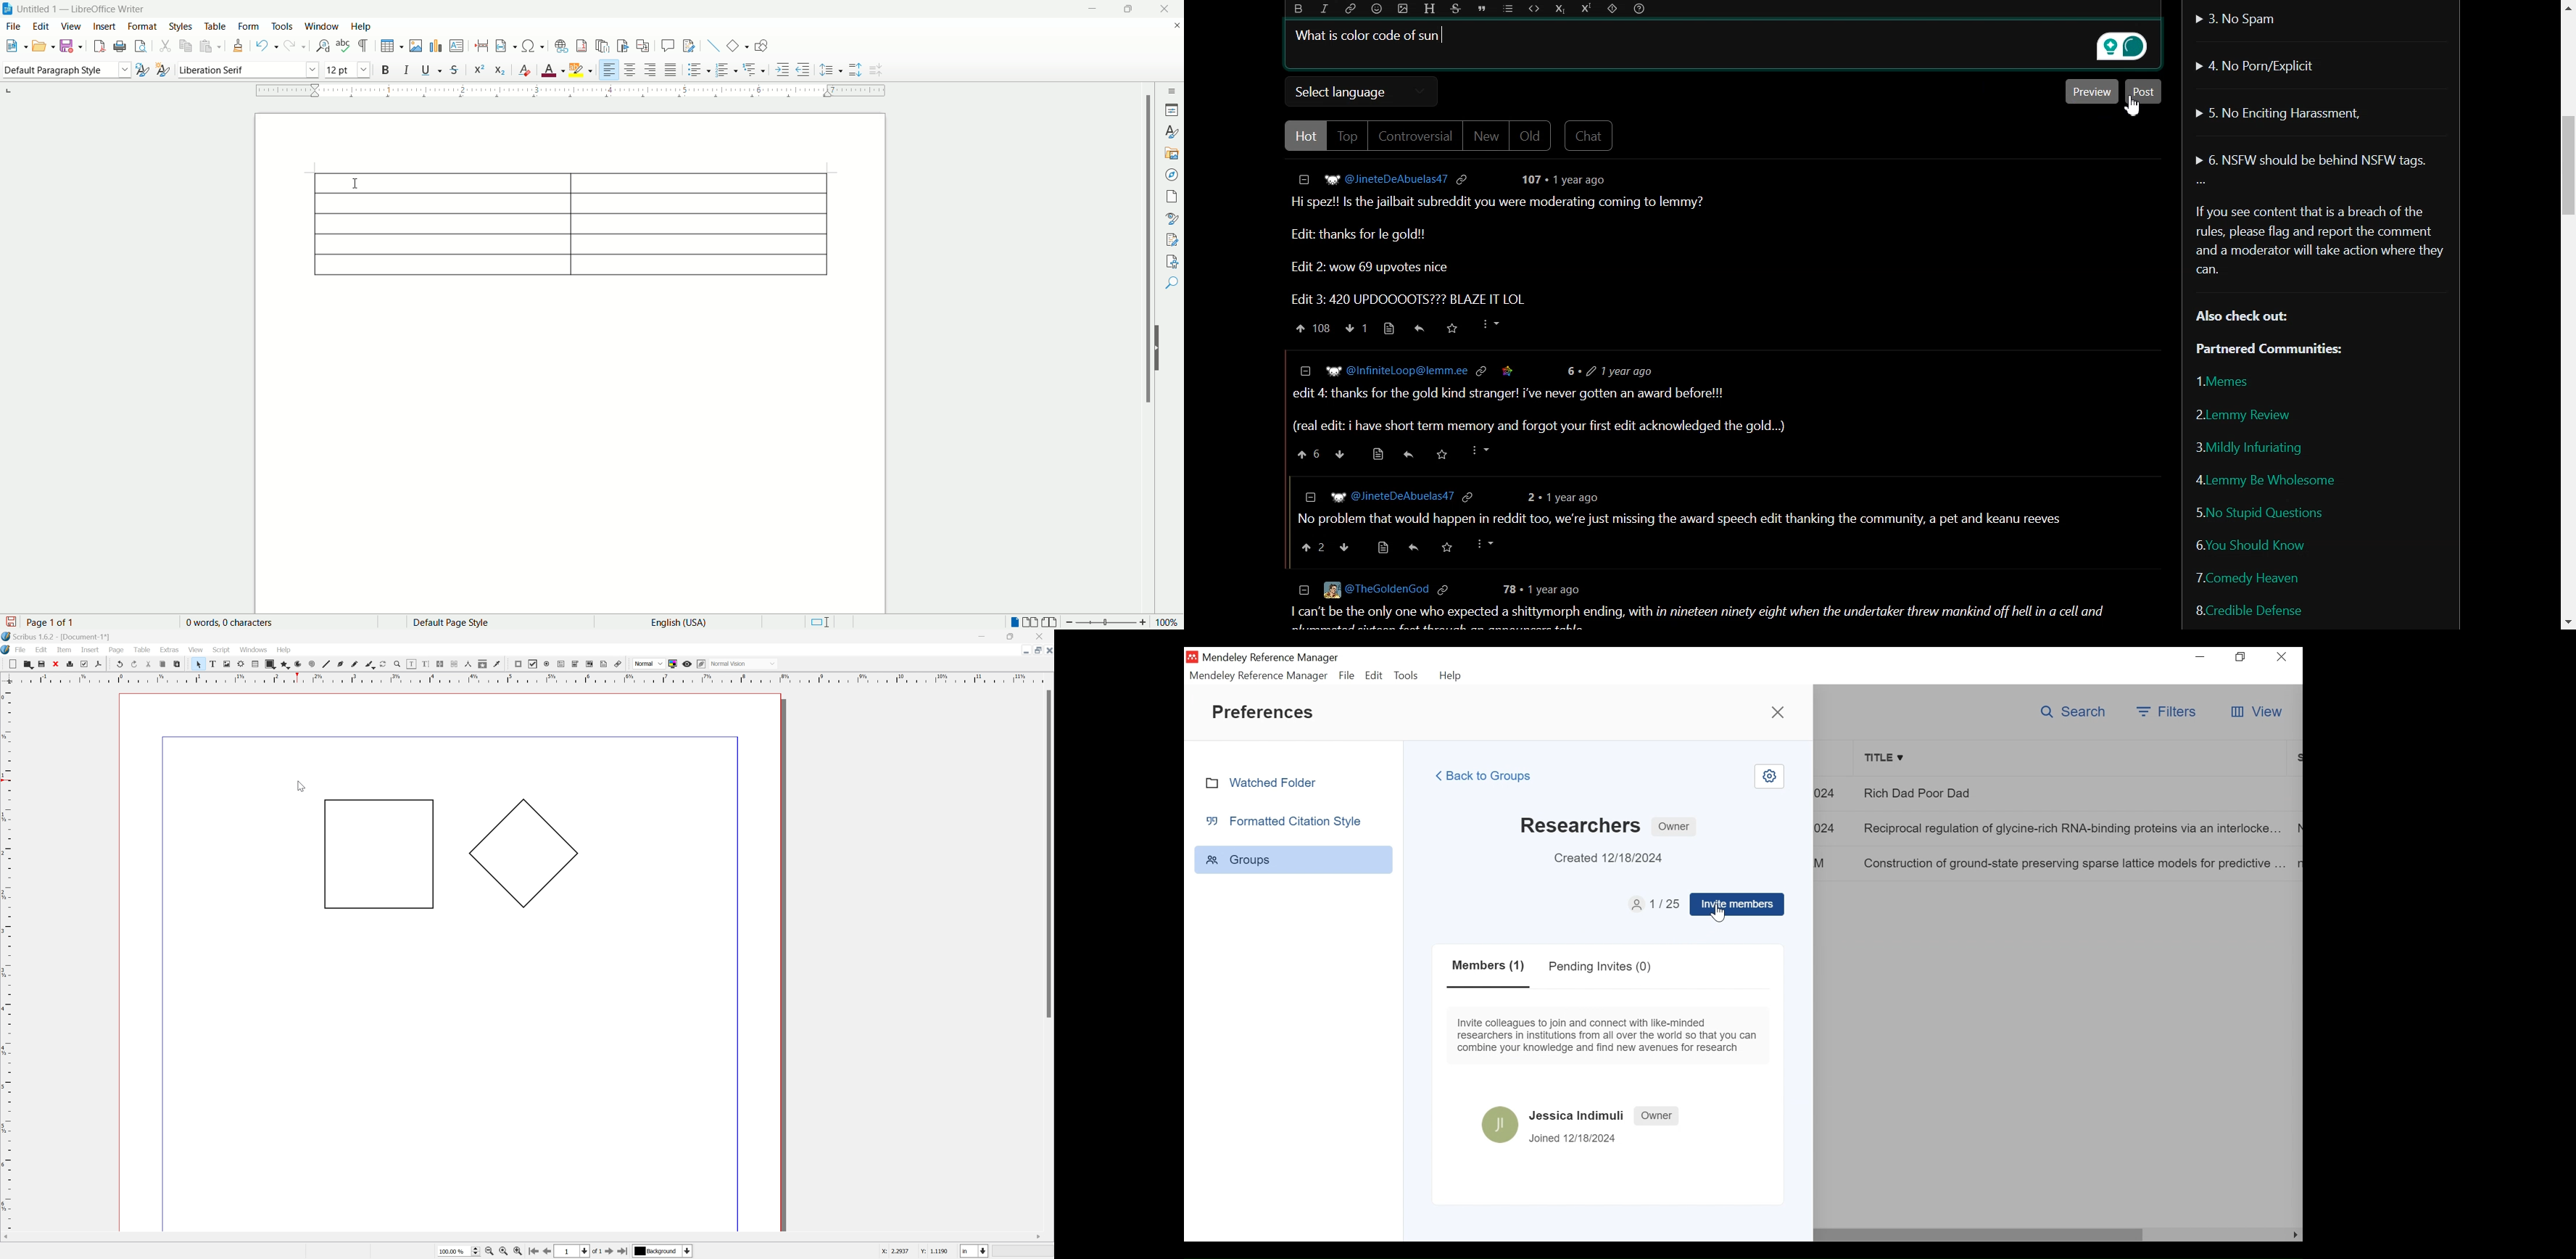  What do you see at coordinates (1567, 498) in the screenshot?
I see `2 + 1year ago` at bounding box center [1567, 498].